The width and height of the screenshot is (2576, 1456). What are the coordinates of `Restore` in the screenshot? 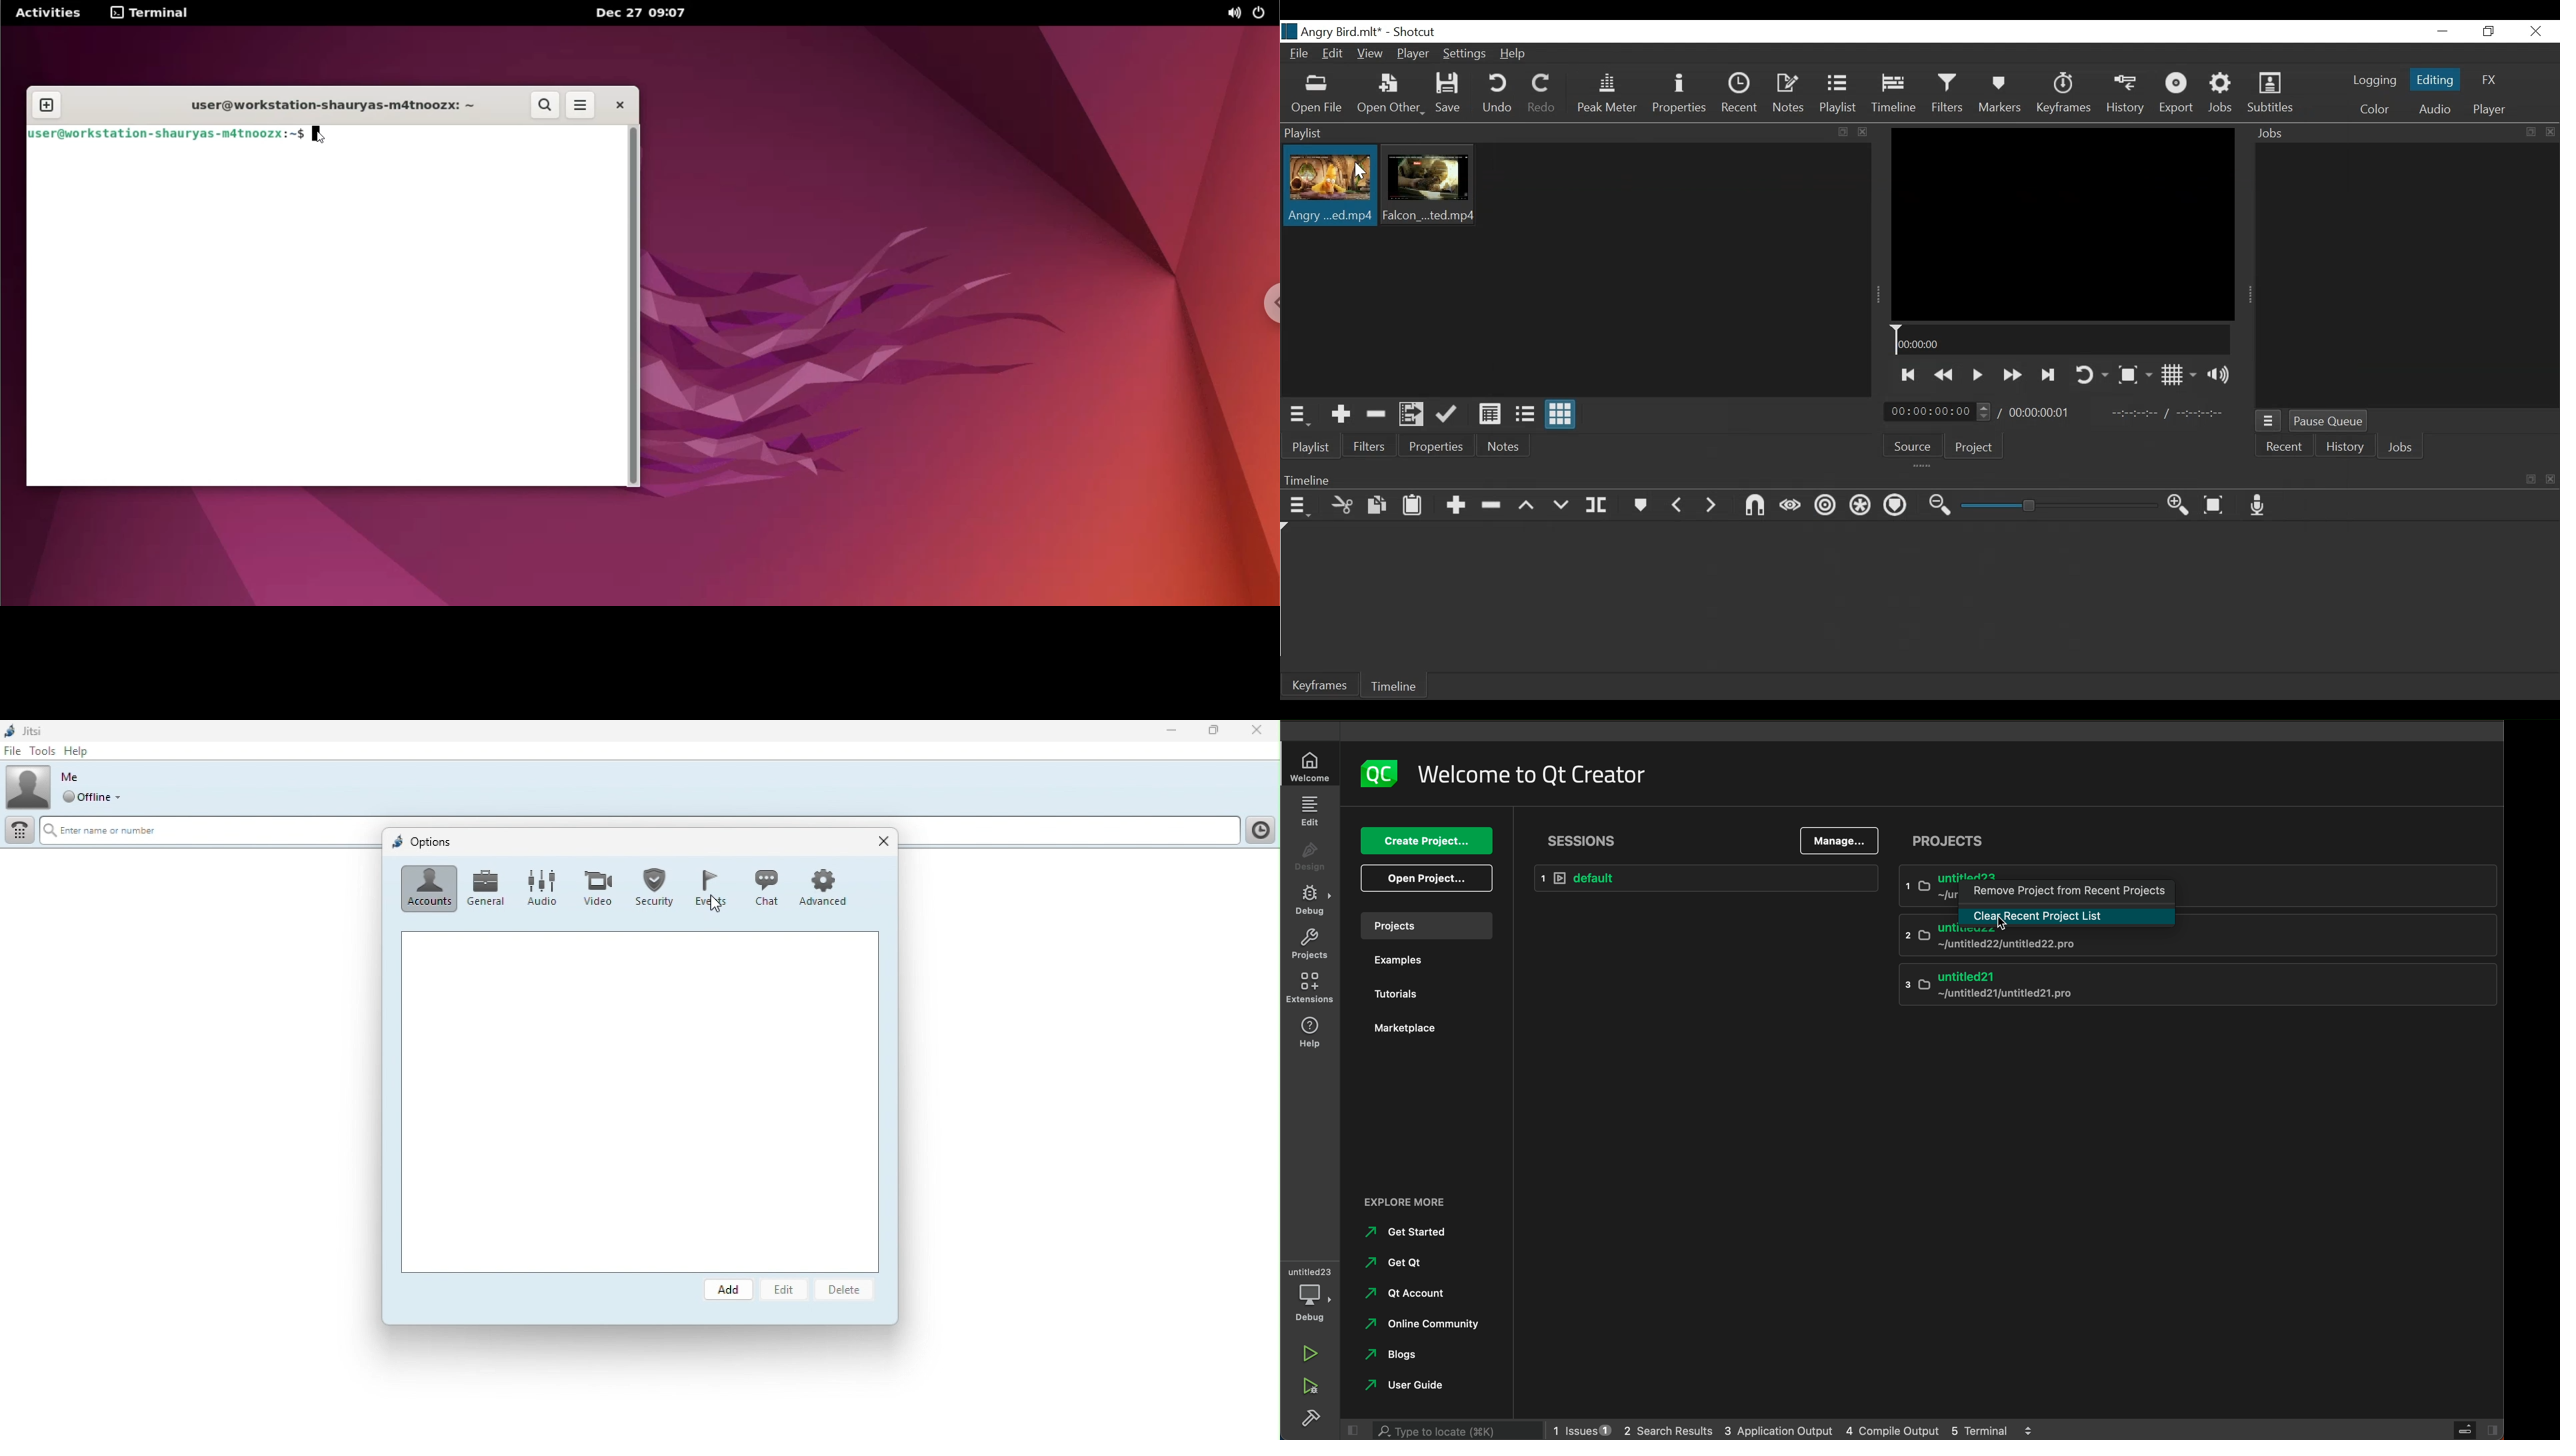 It's located at (2486, 31).